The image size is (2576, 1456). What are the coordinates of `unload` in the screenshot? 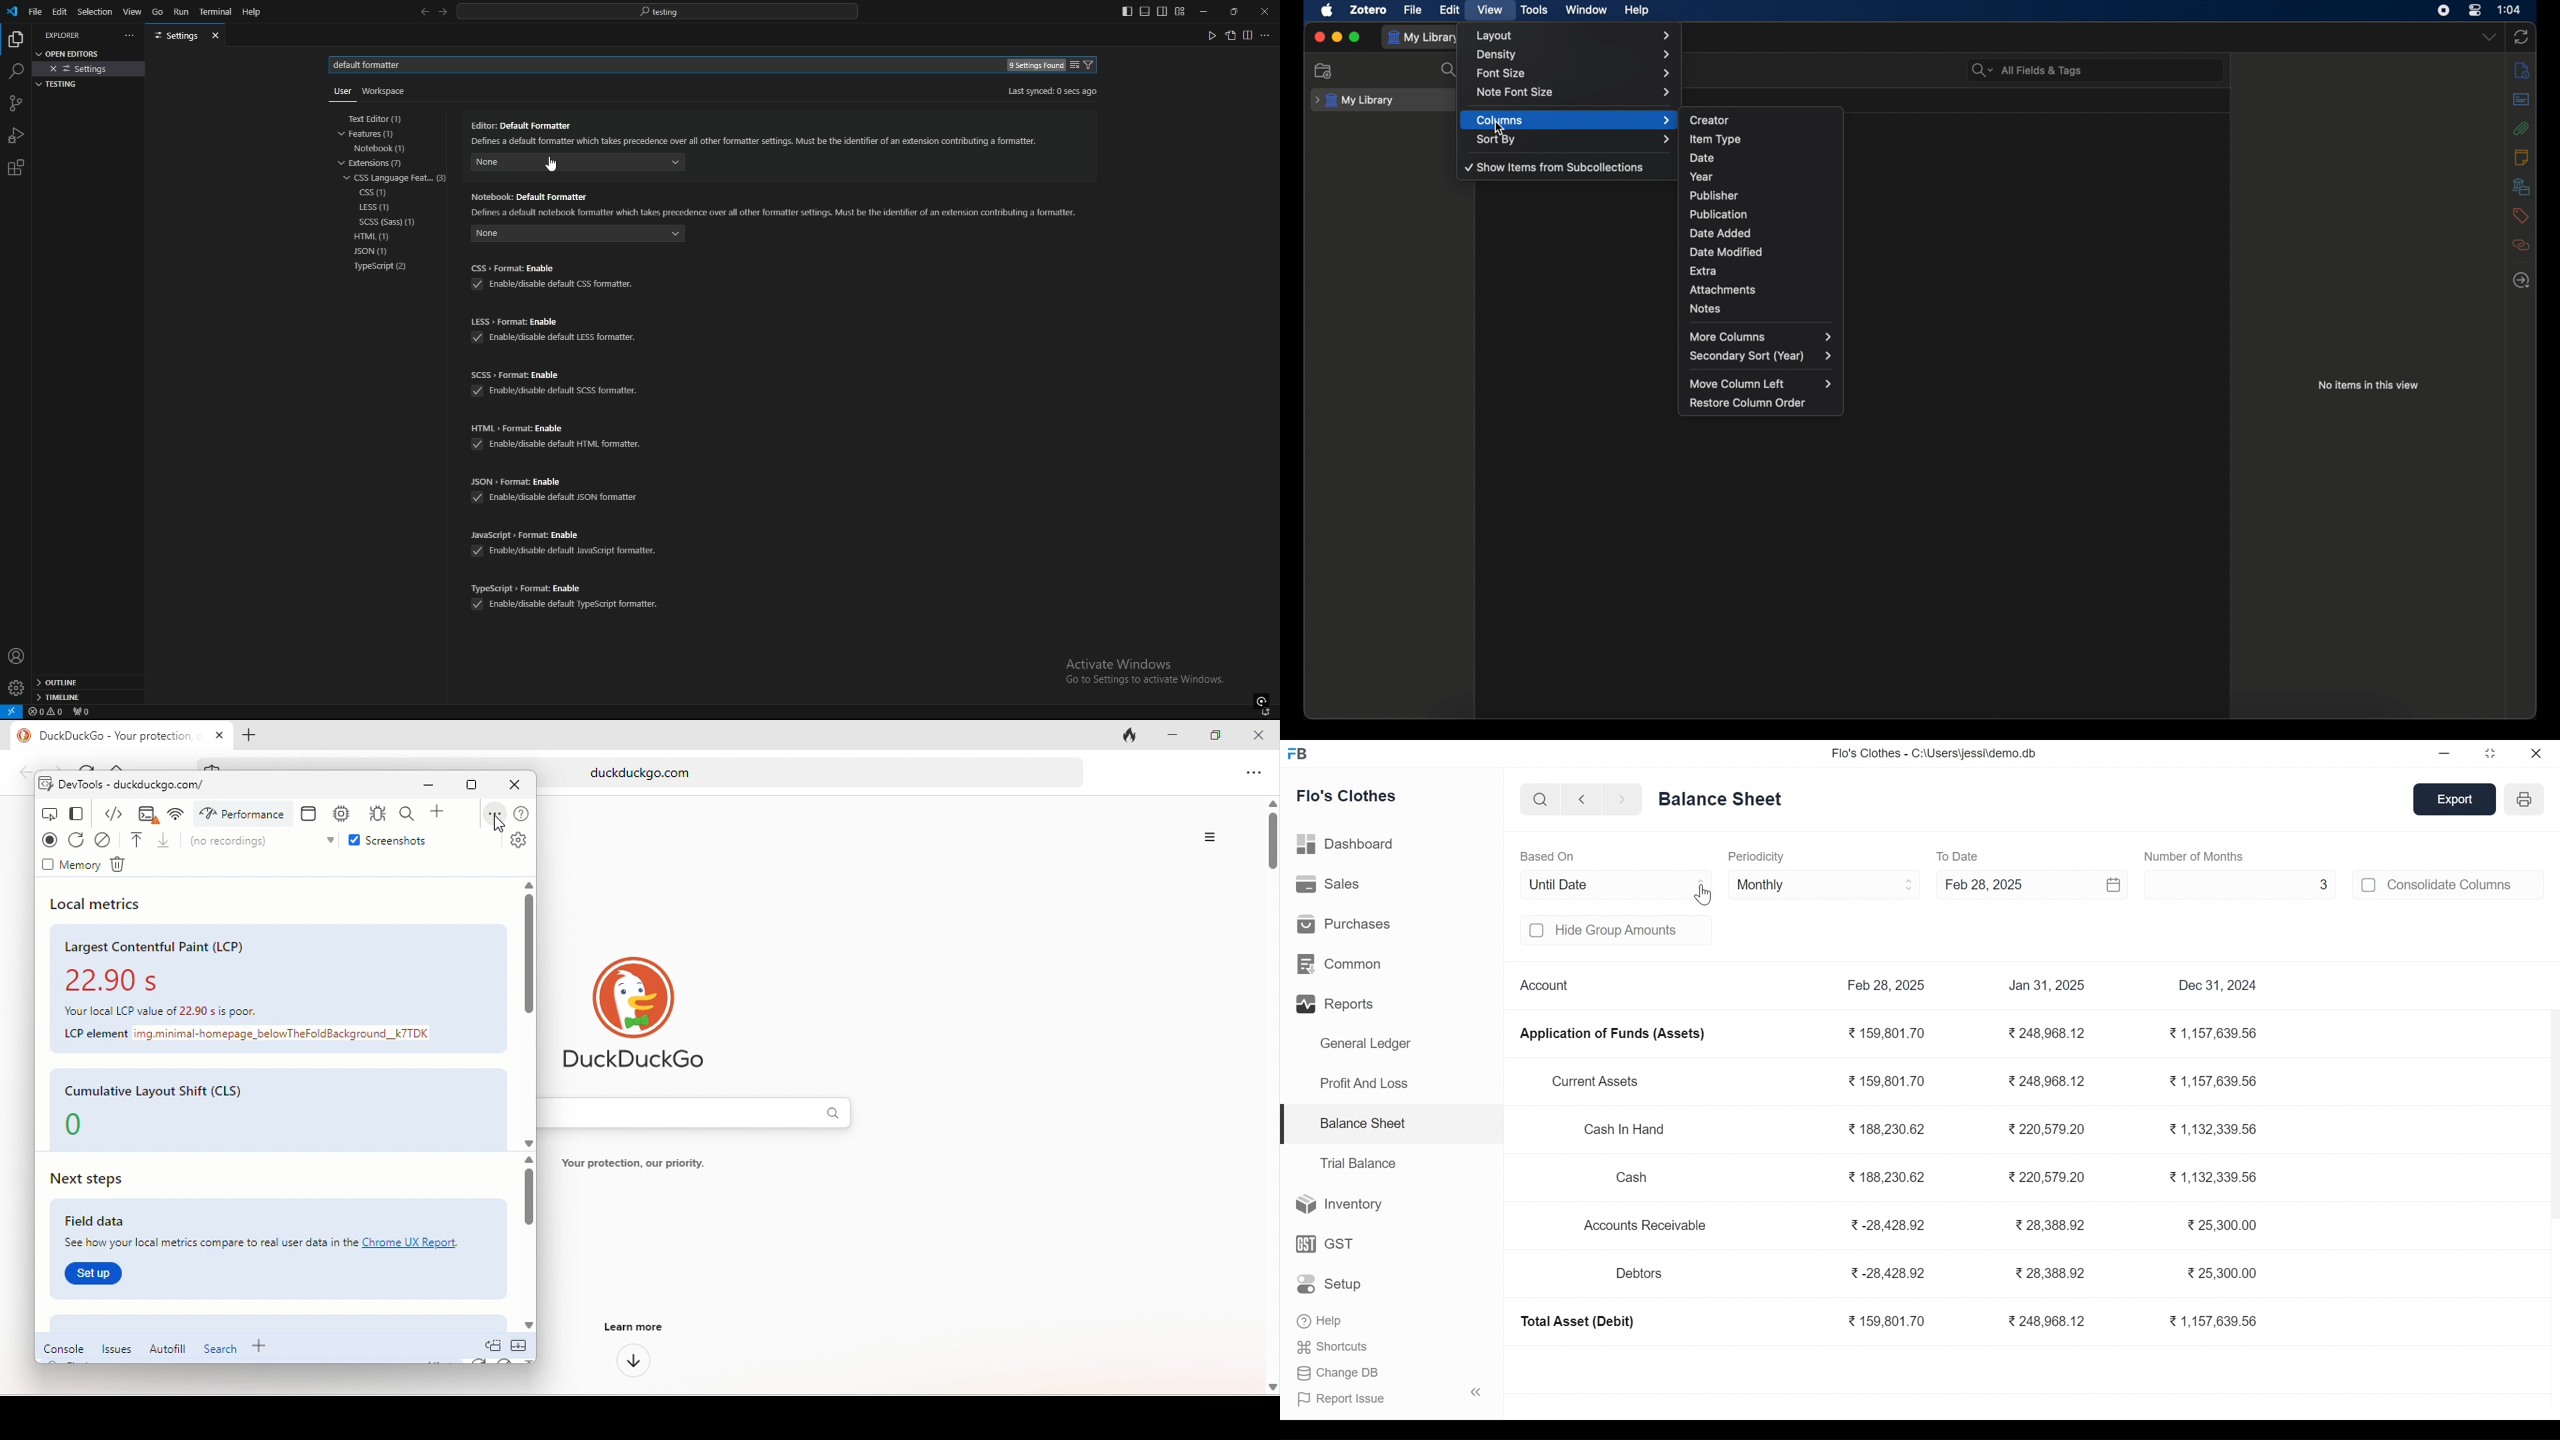 It's located at (166, 841).